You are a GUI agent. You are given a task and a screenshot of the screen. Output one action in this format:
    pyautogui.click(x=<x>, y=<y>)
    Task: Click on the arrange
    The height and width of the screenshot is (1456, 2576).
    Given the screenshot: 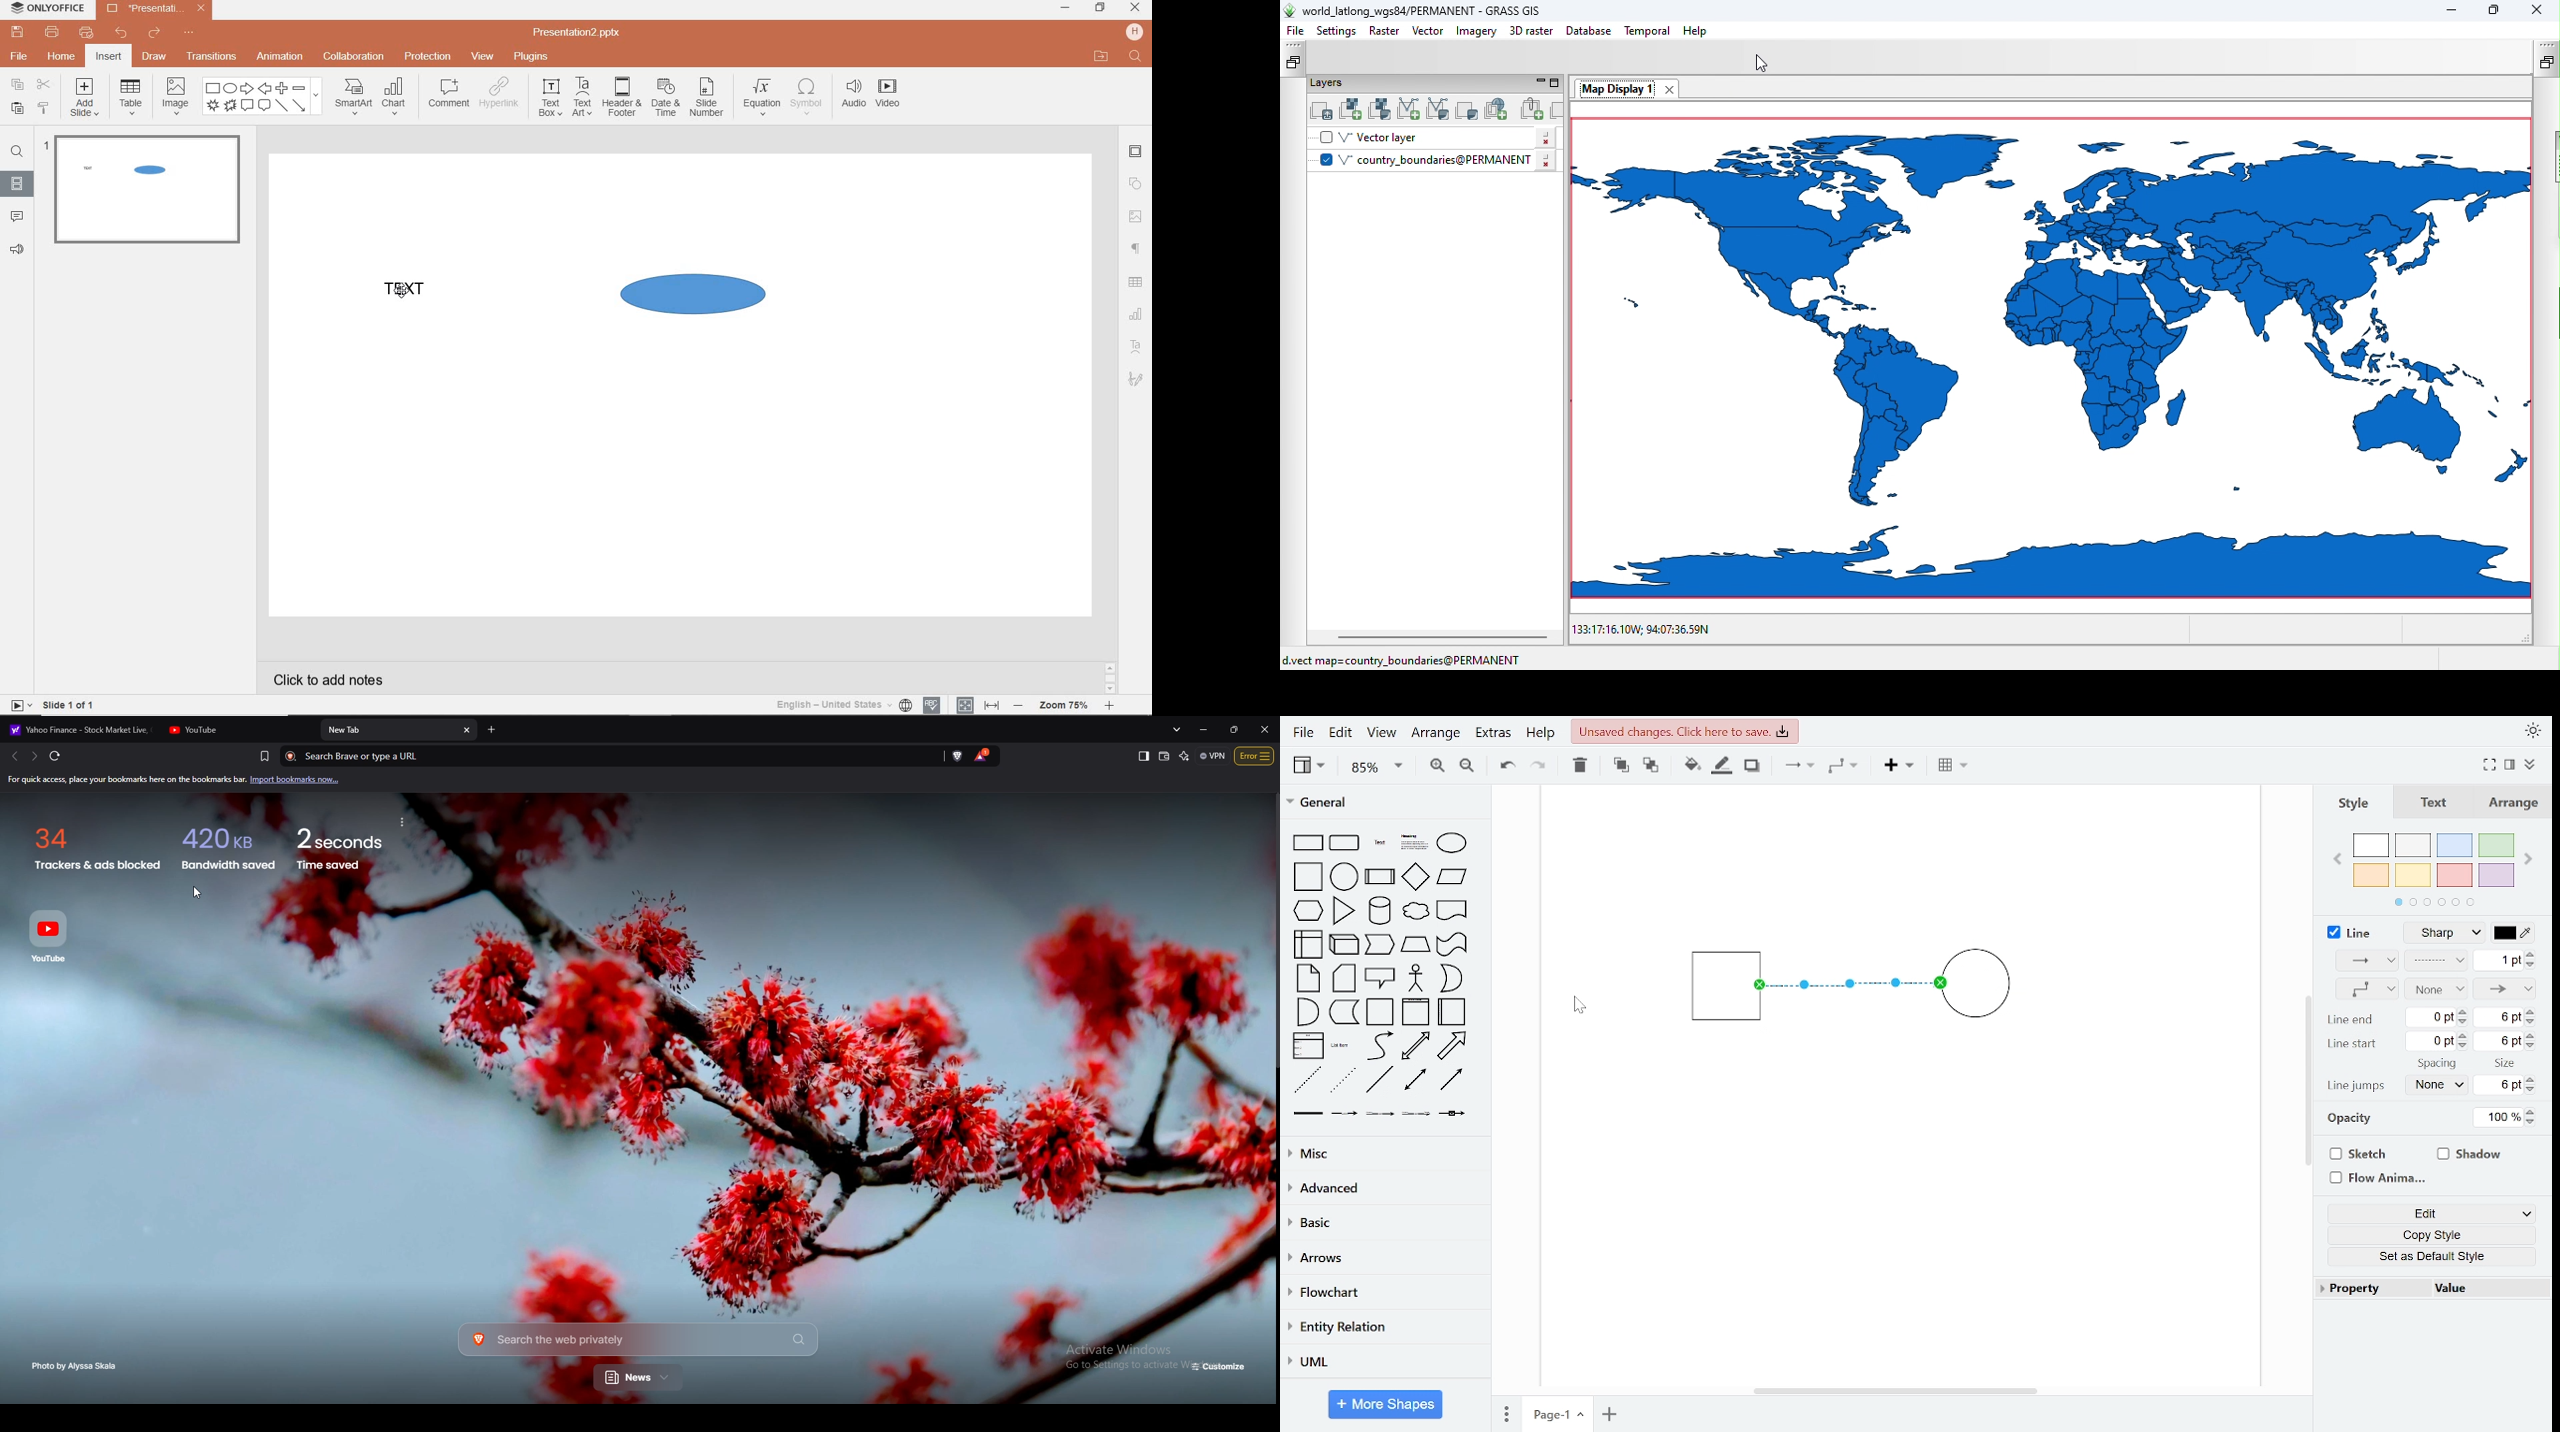 What is the action you would take?
    pyautogui.click(x=1436, y=734)
    